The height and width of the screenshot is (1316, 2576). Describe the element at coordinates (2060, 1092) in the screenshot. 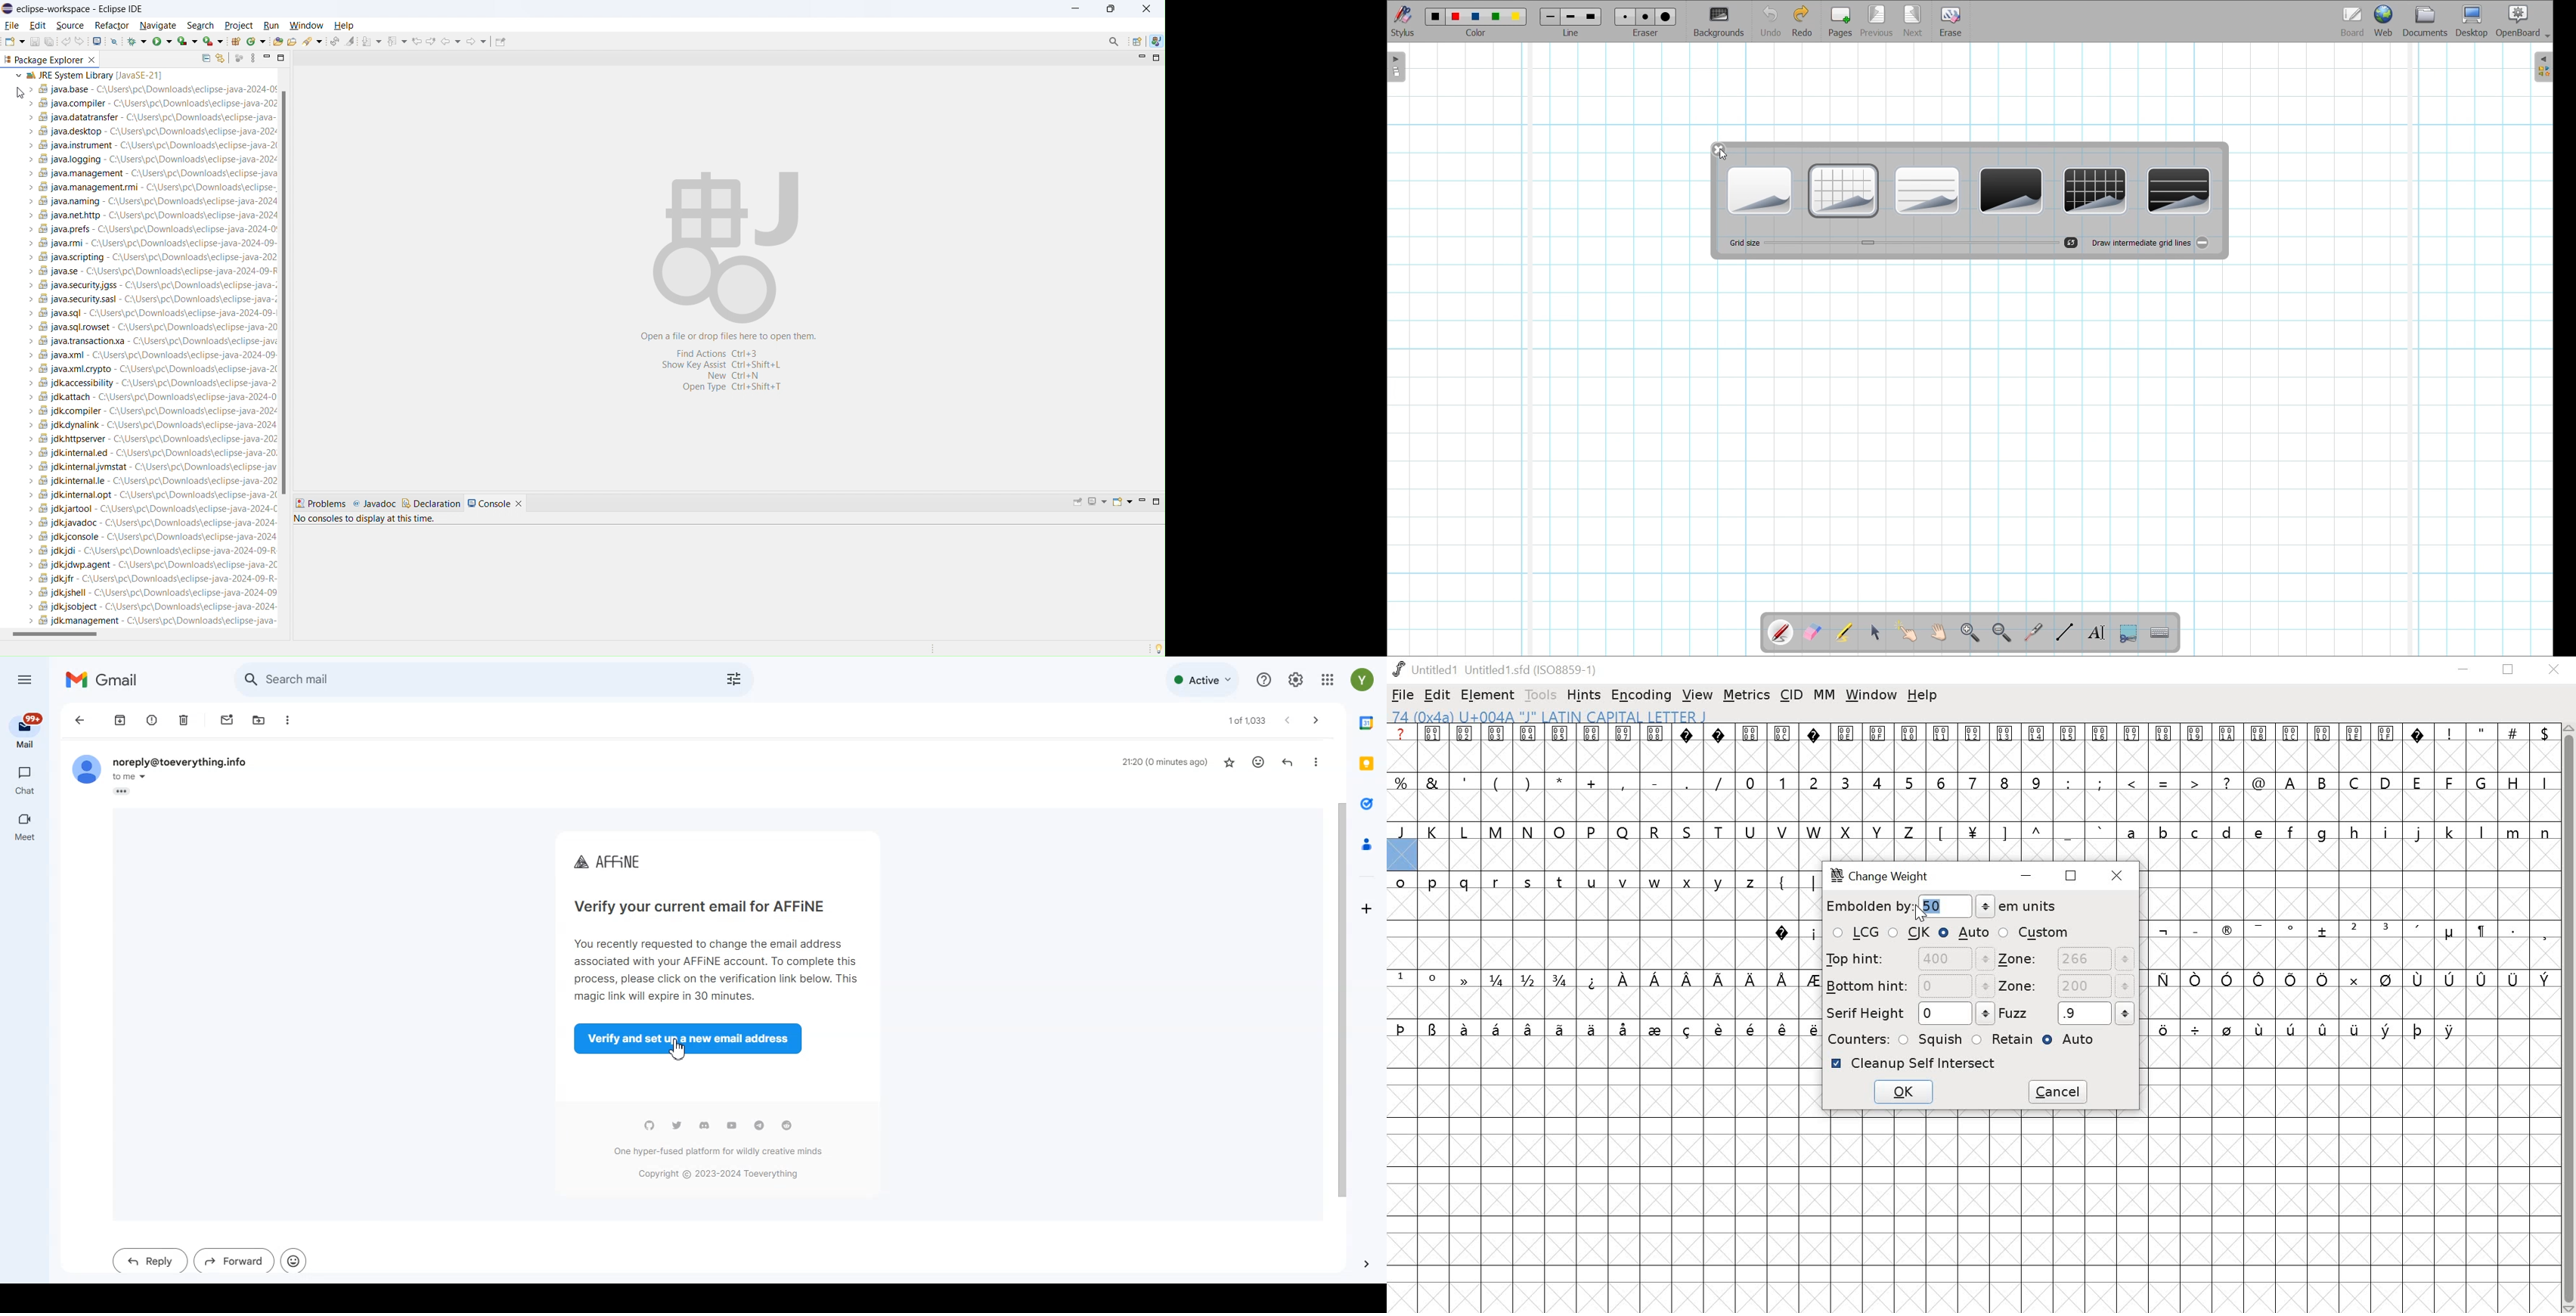

I see `CANCEL` at that location.